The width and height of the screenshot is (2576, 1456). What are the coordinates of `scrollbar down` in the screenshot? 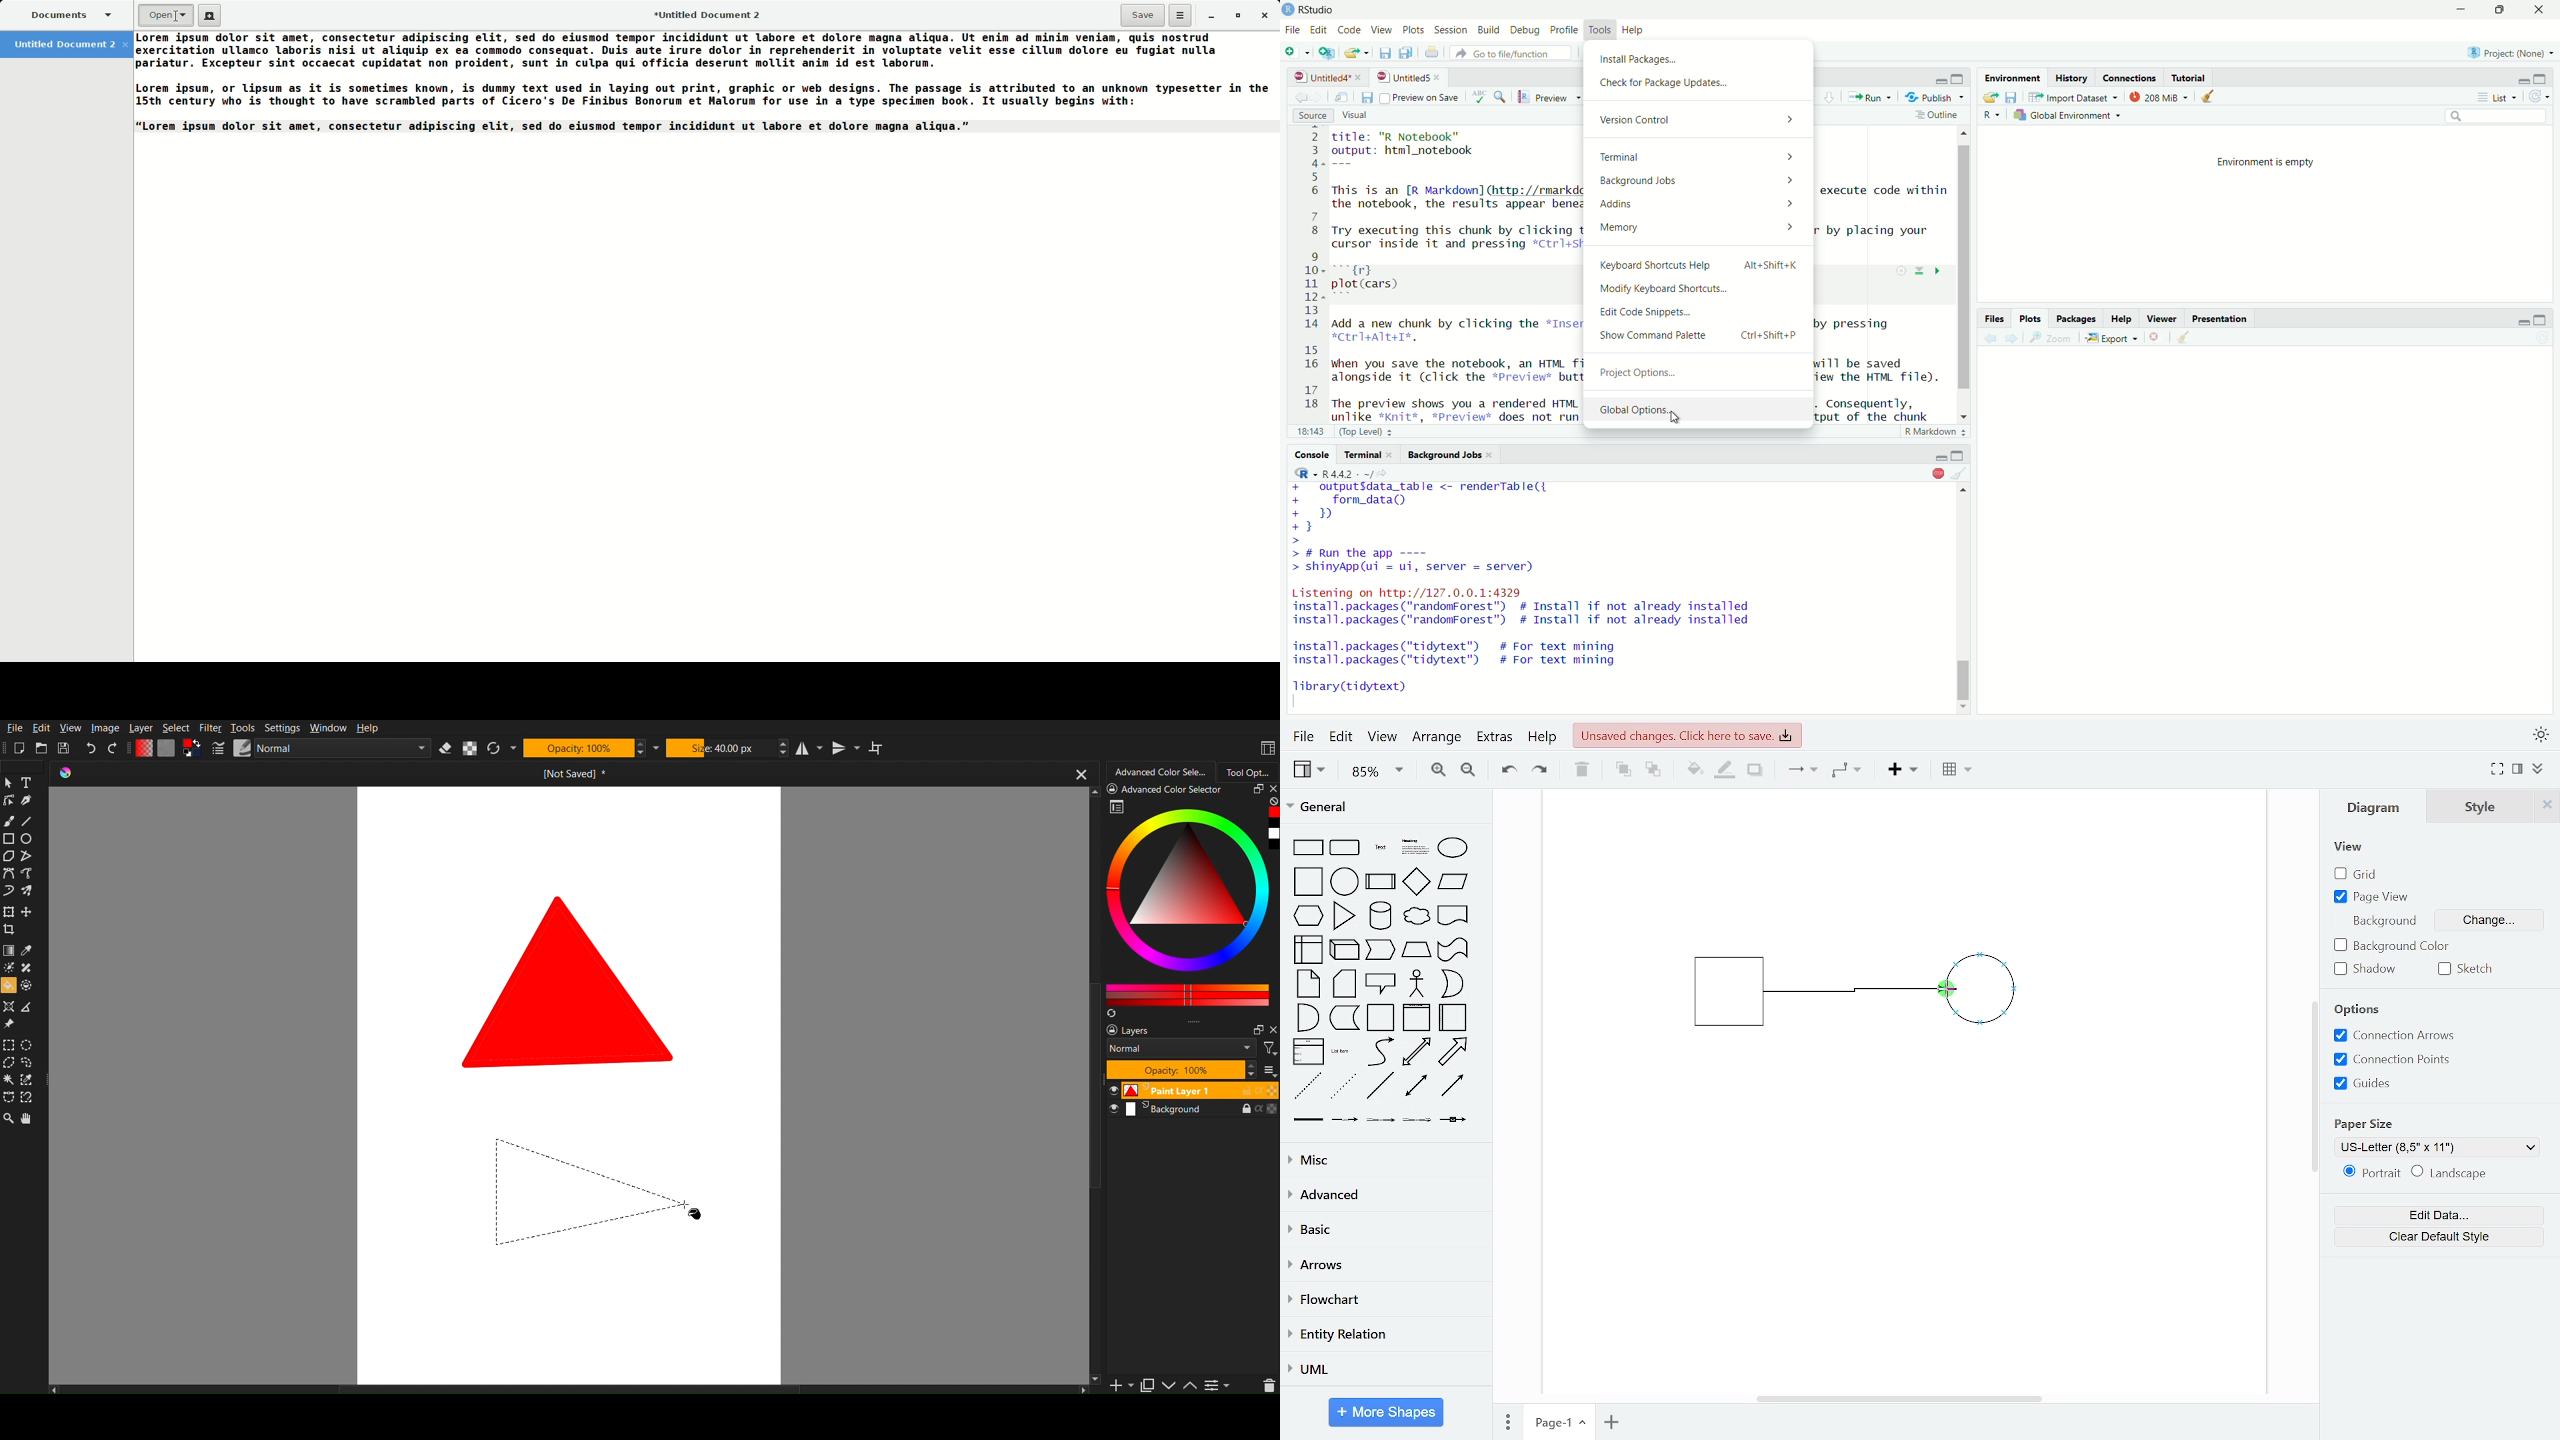 It's located at (1963, 413).